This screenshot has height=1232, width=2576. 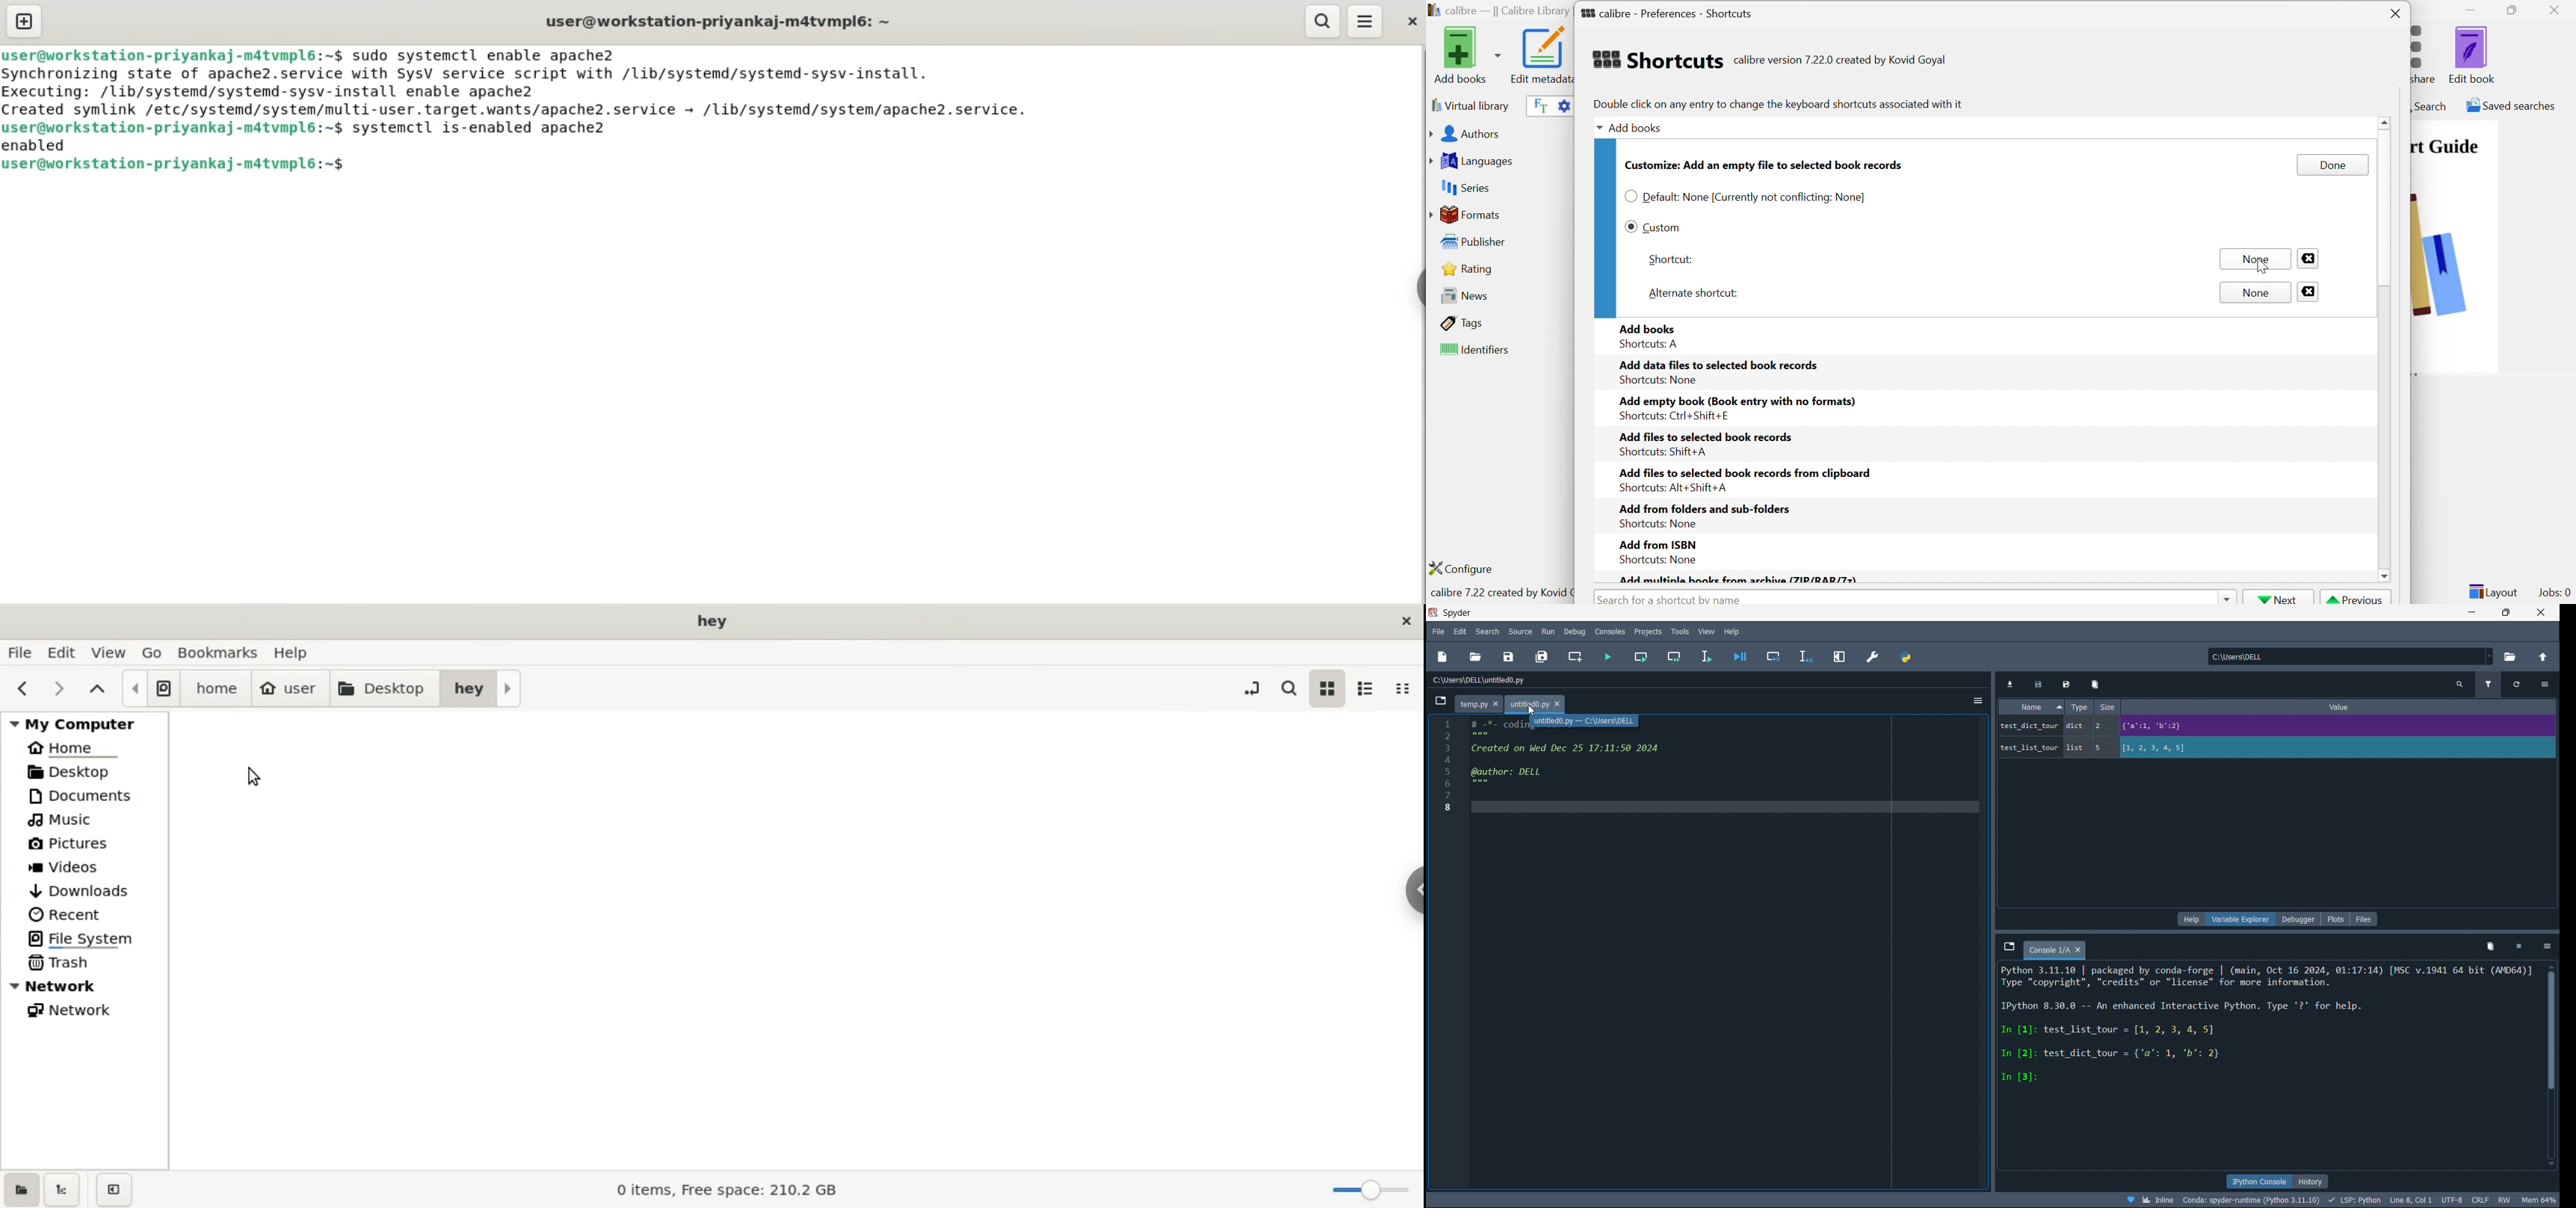 I want to click on Languages, so click(x=1473, y=161).